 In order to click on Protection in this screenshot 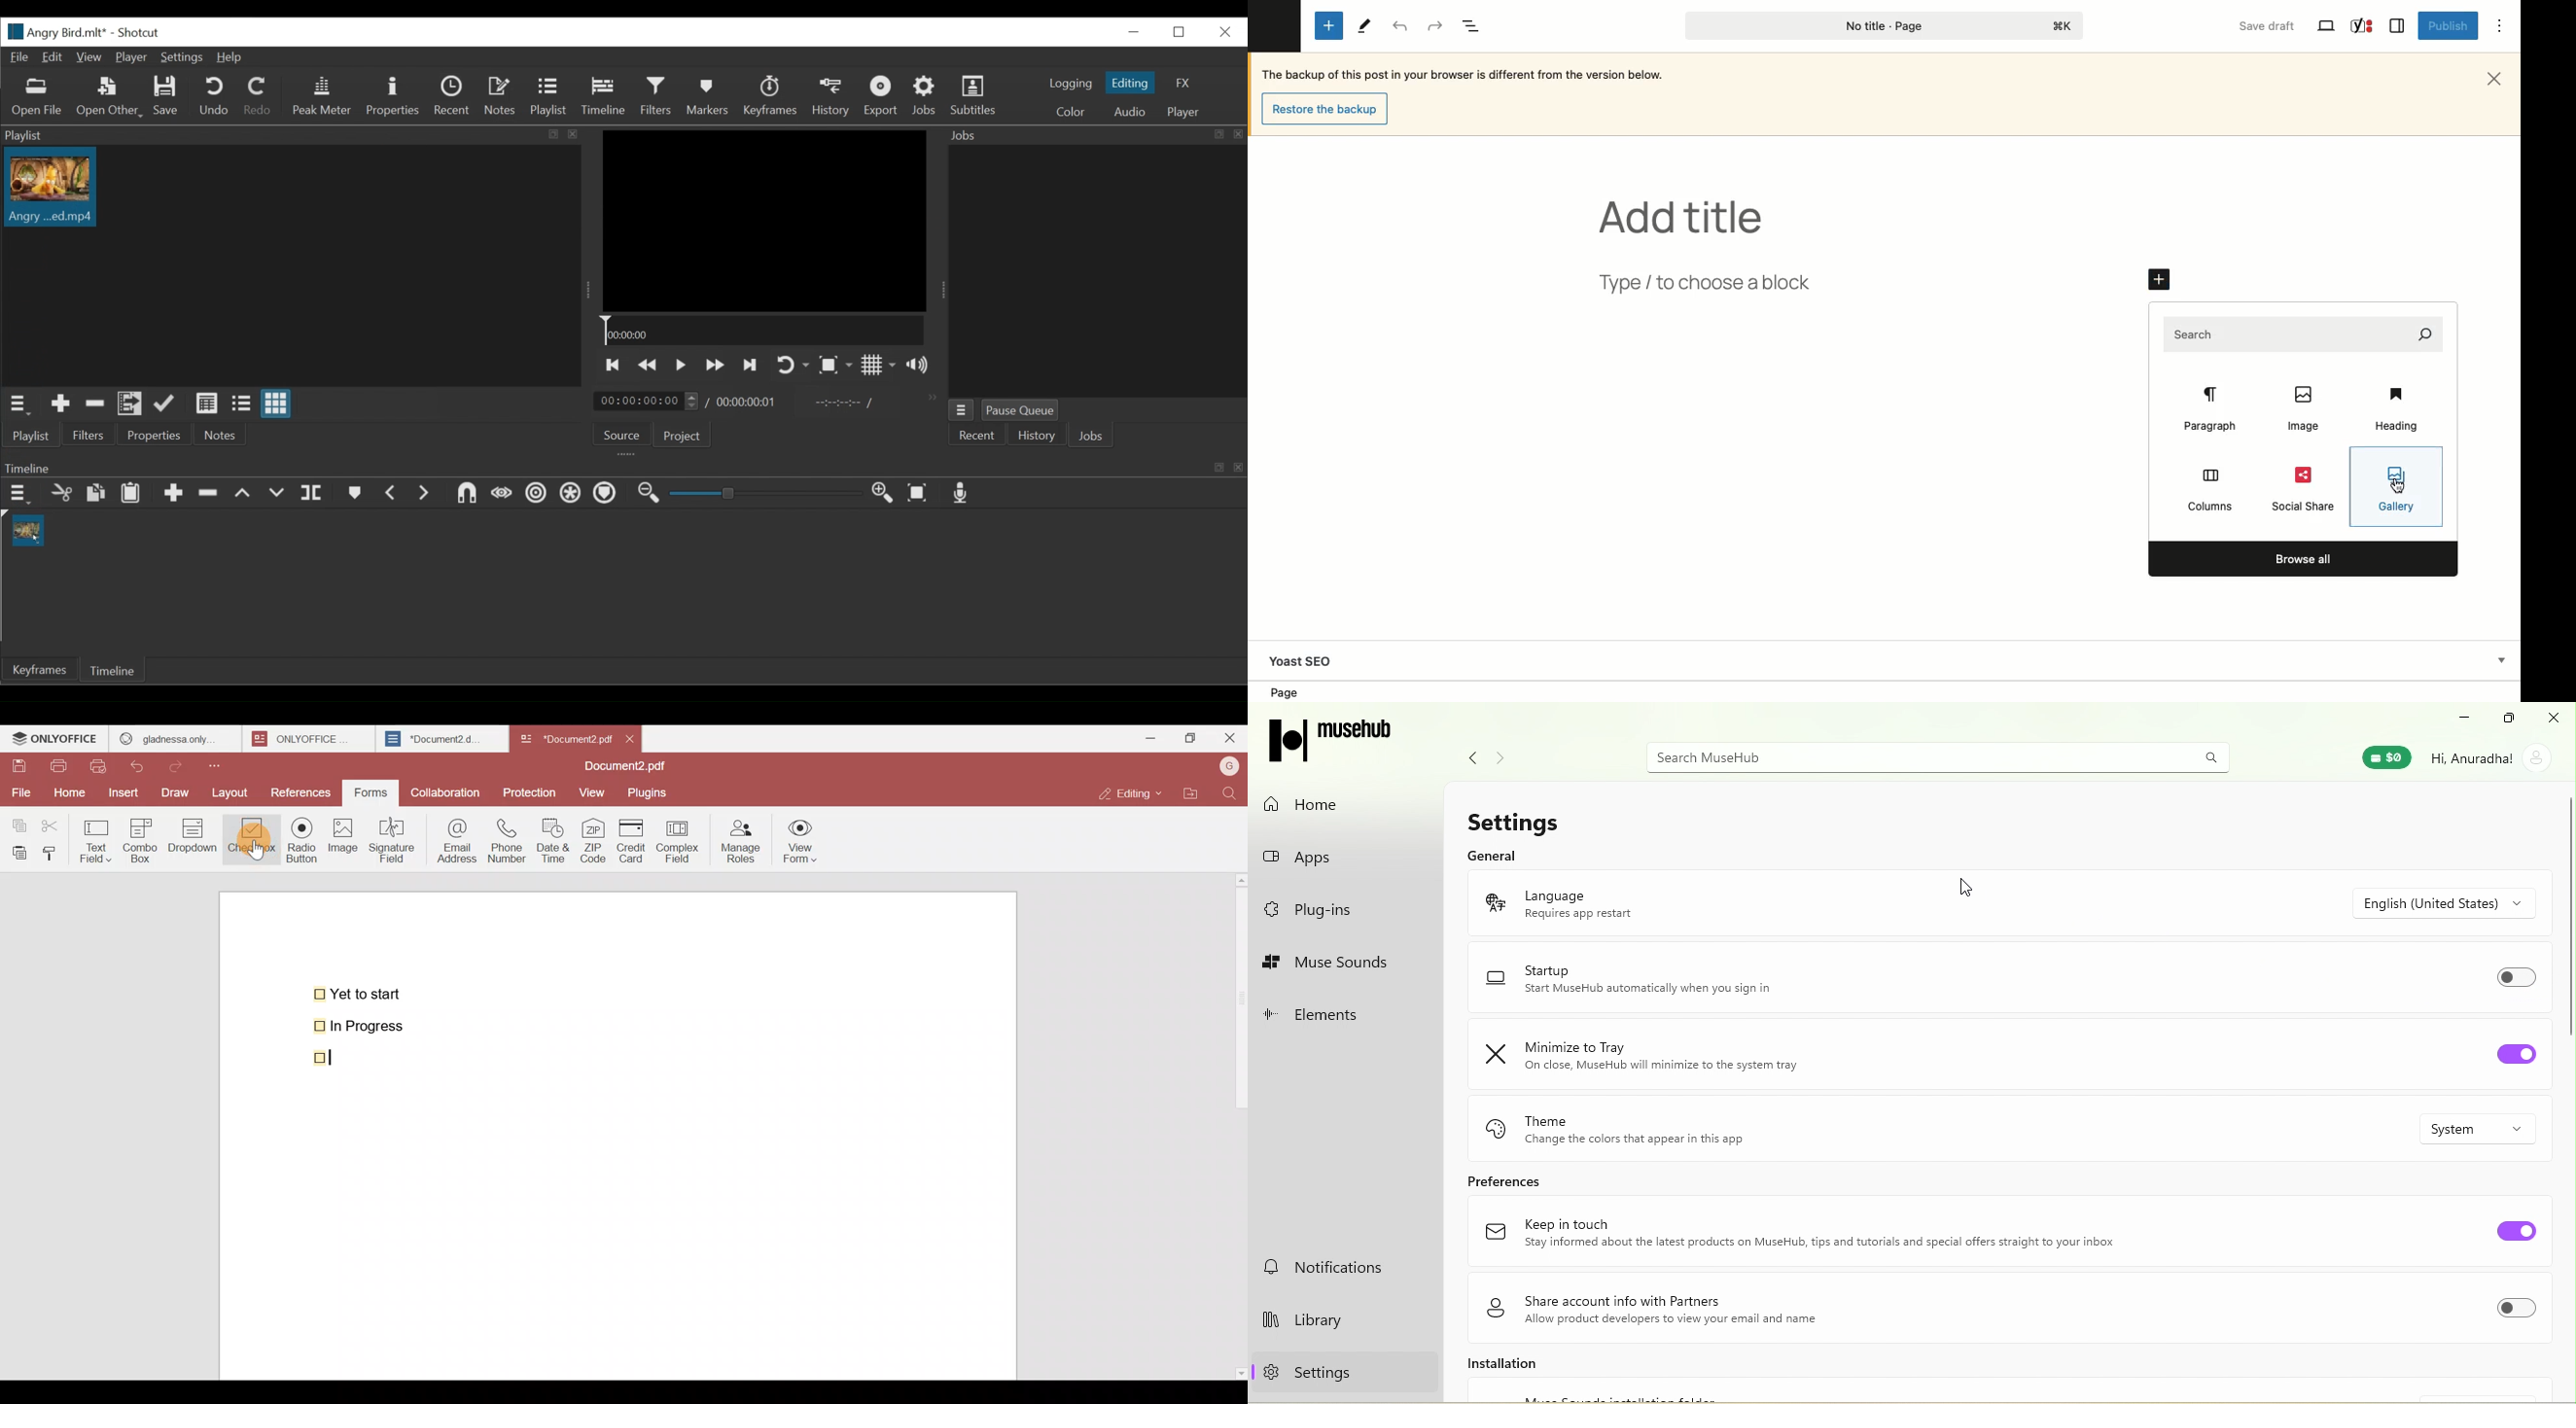, I will do `click(530, 792)`.